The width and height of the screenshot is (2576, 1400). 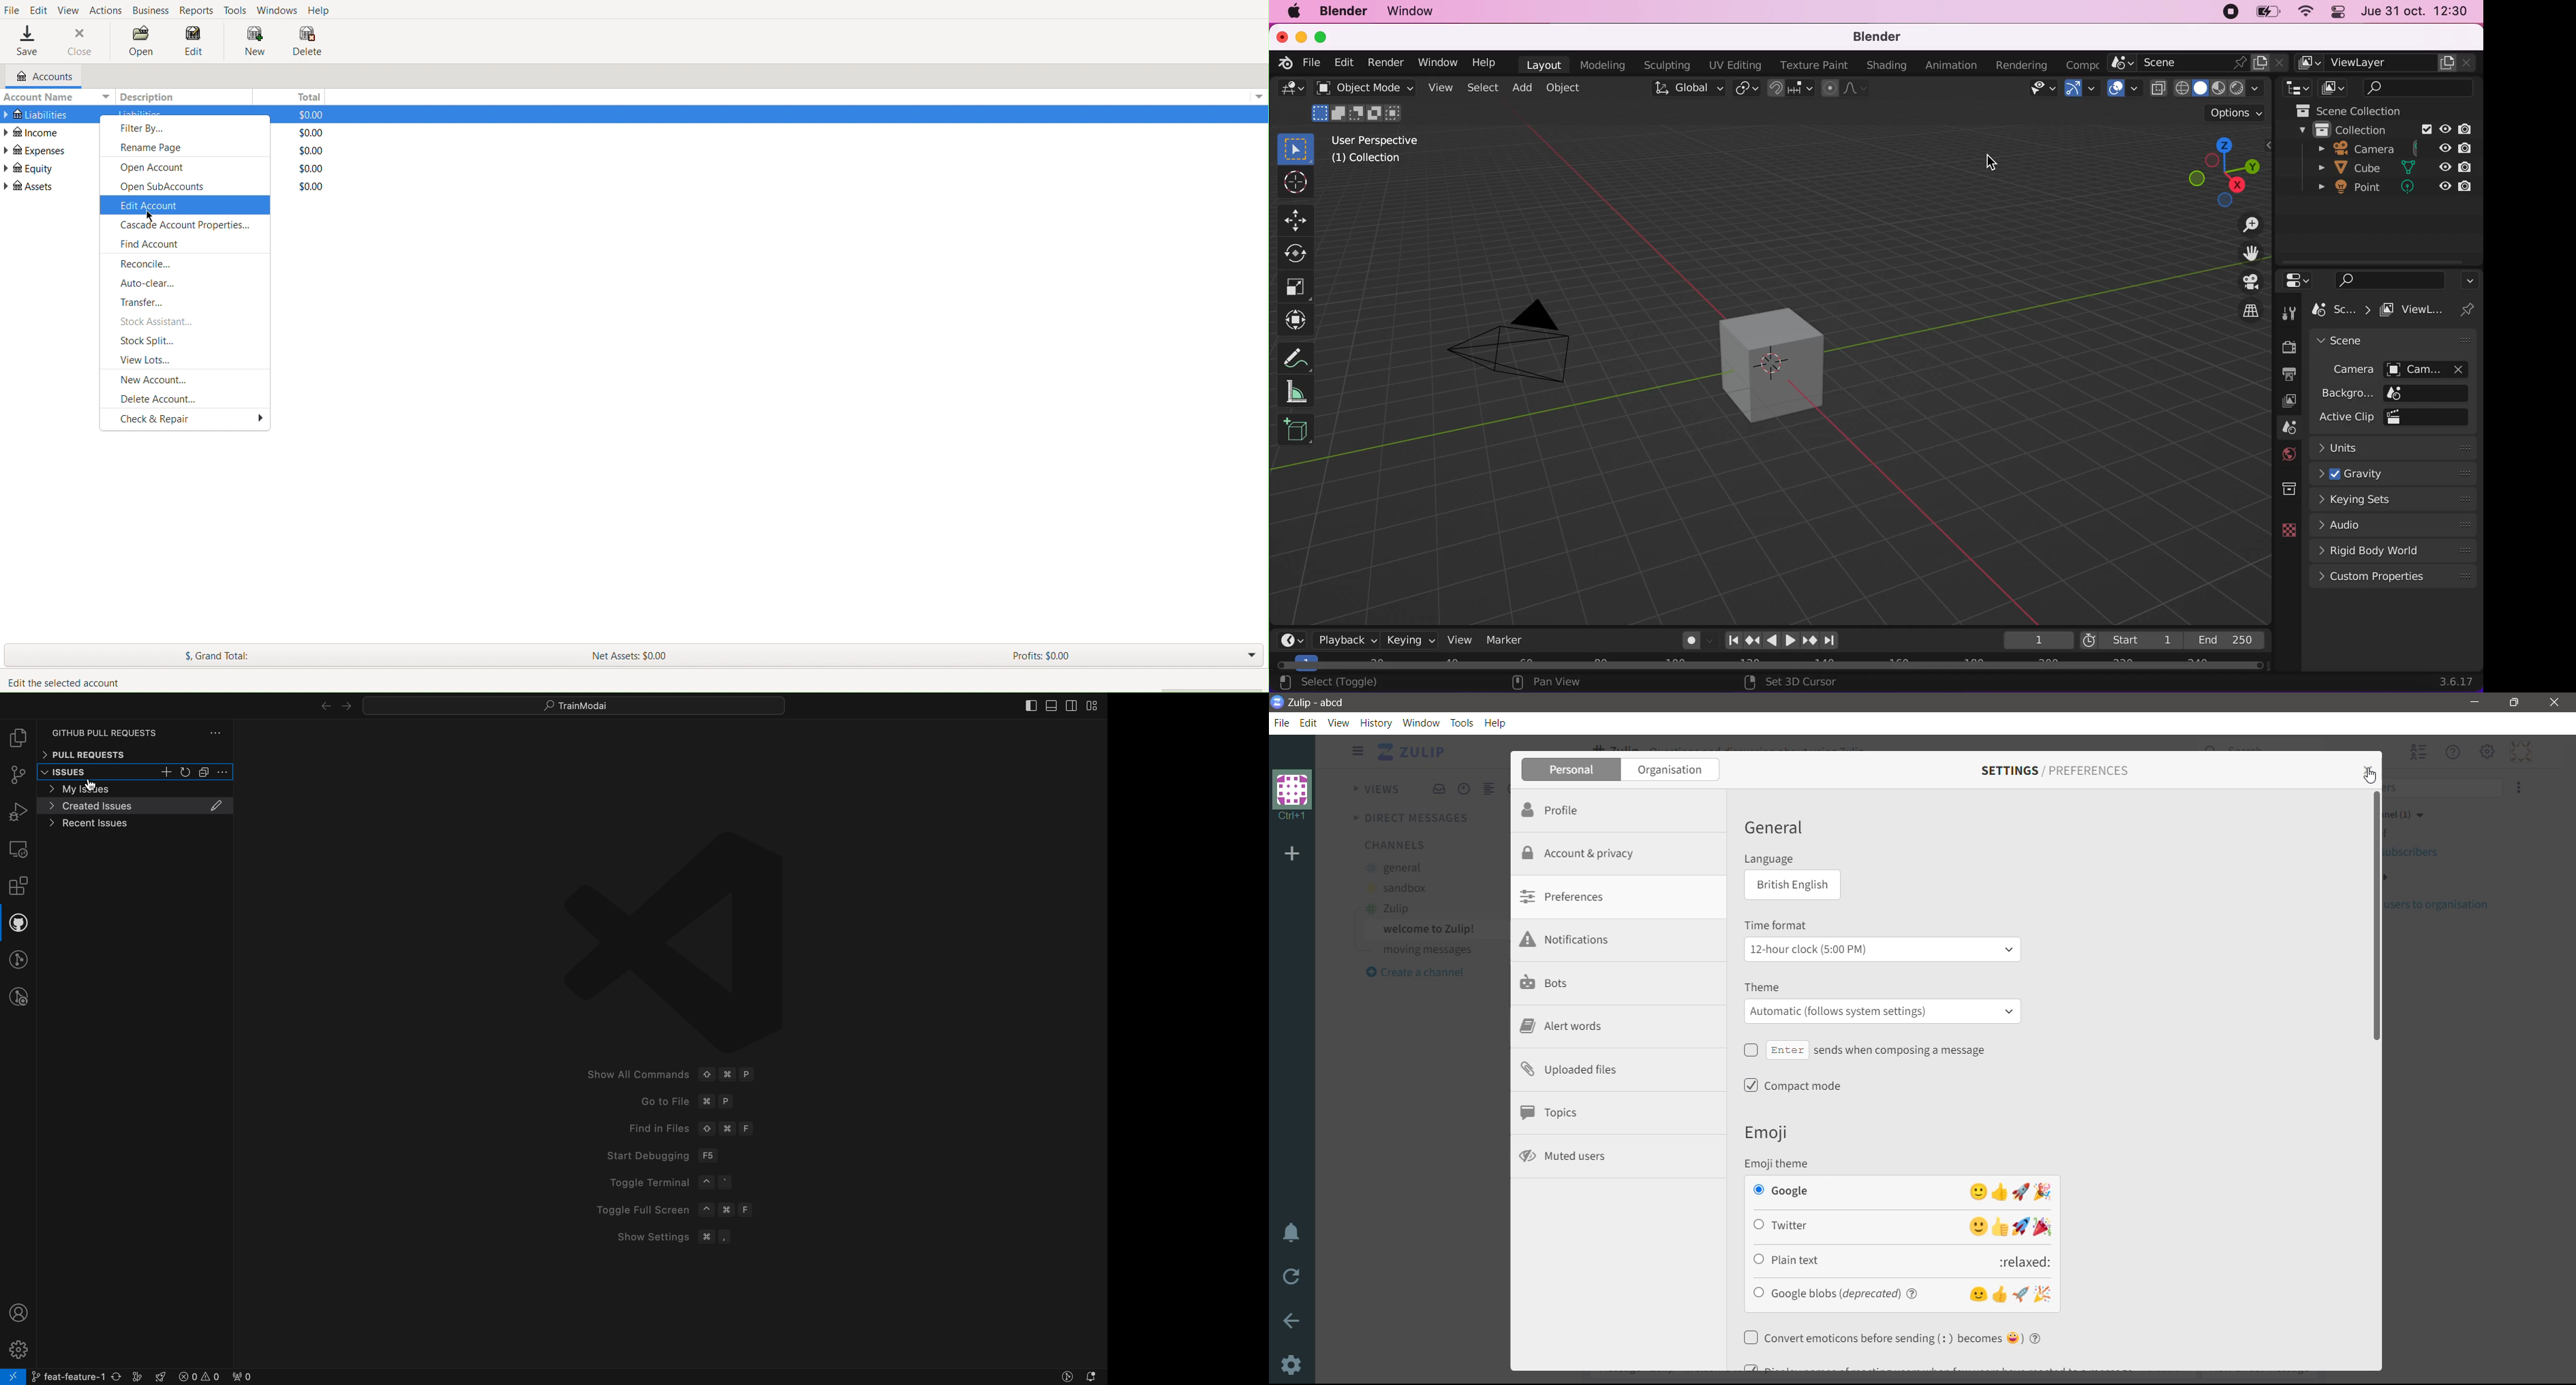 I want to click on Help, so click(x=1496, y=724).